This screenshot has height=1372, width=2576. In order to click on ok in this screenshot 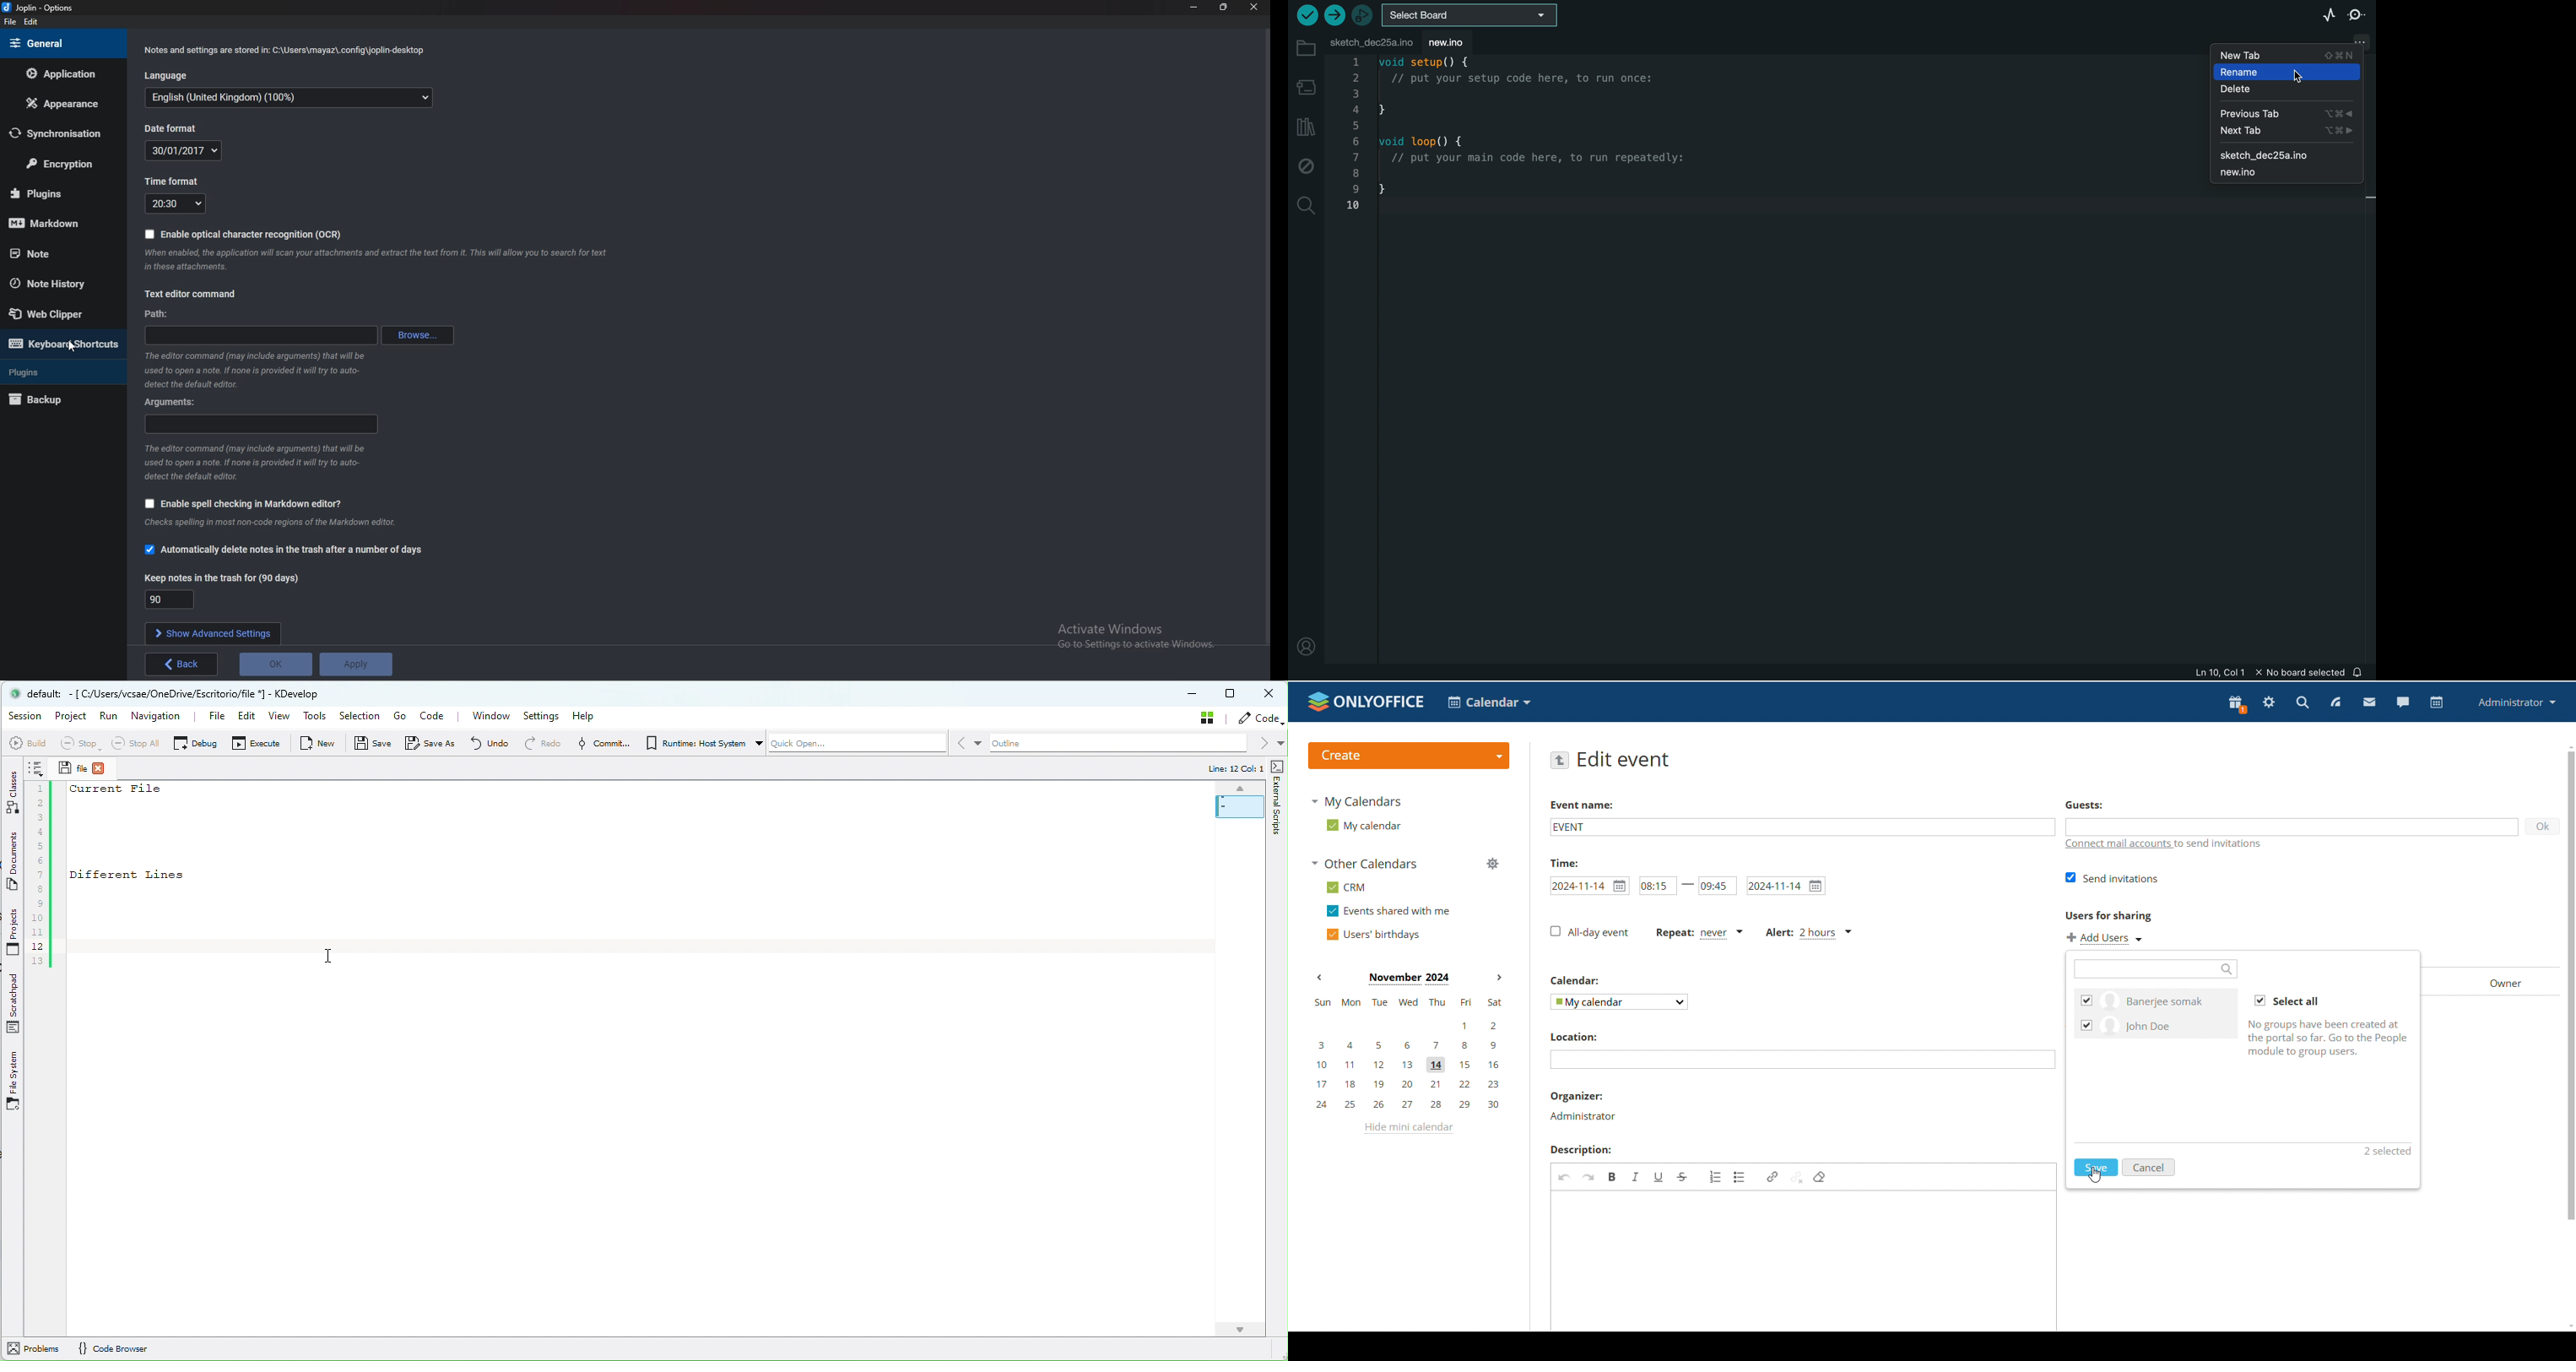, I will do `click(2542, 826)`.